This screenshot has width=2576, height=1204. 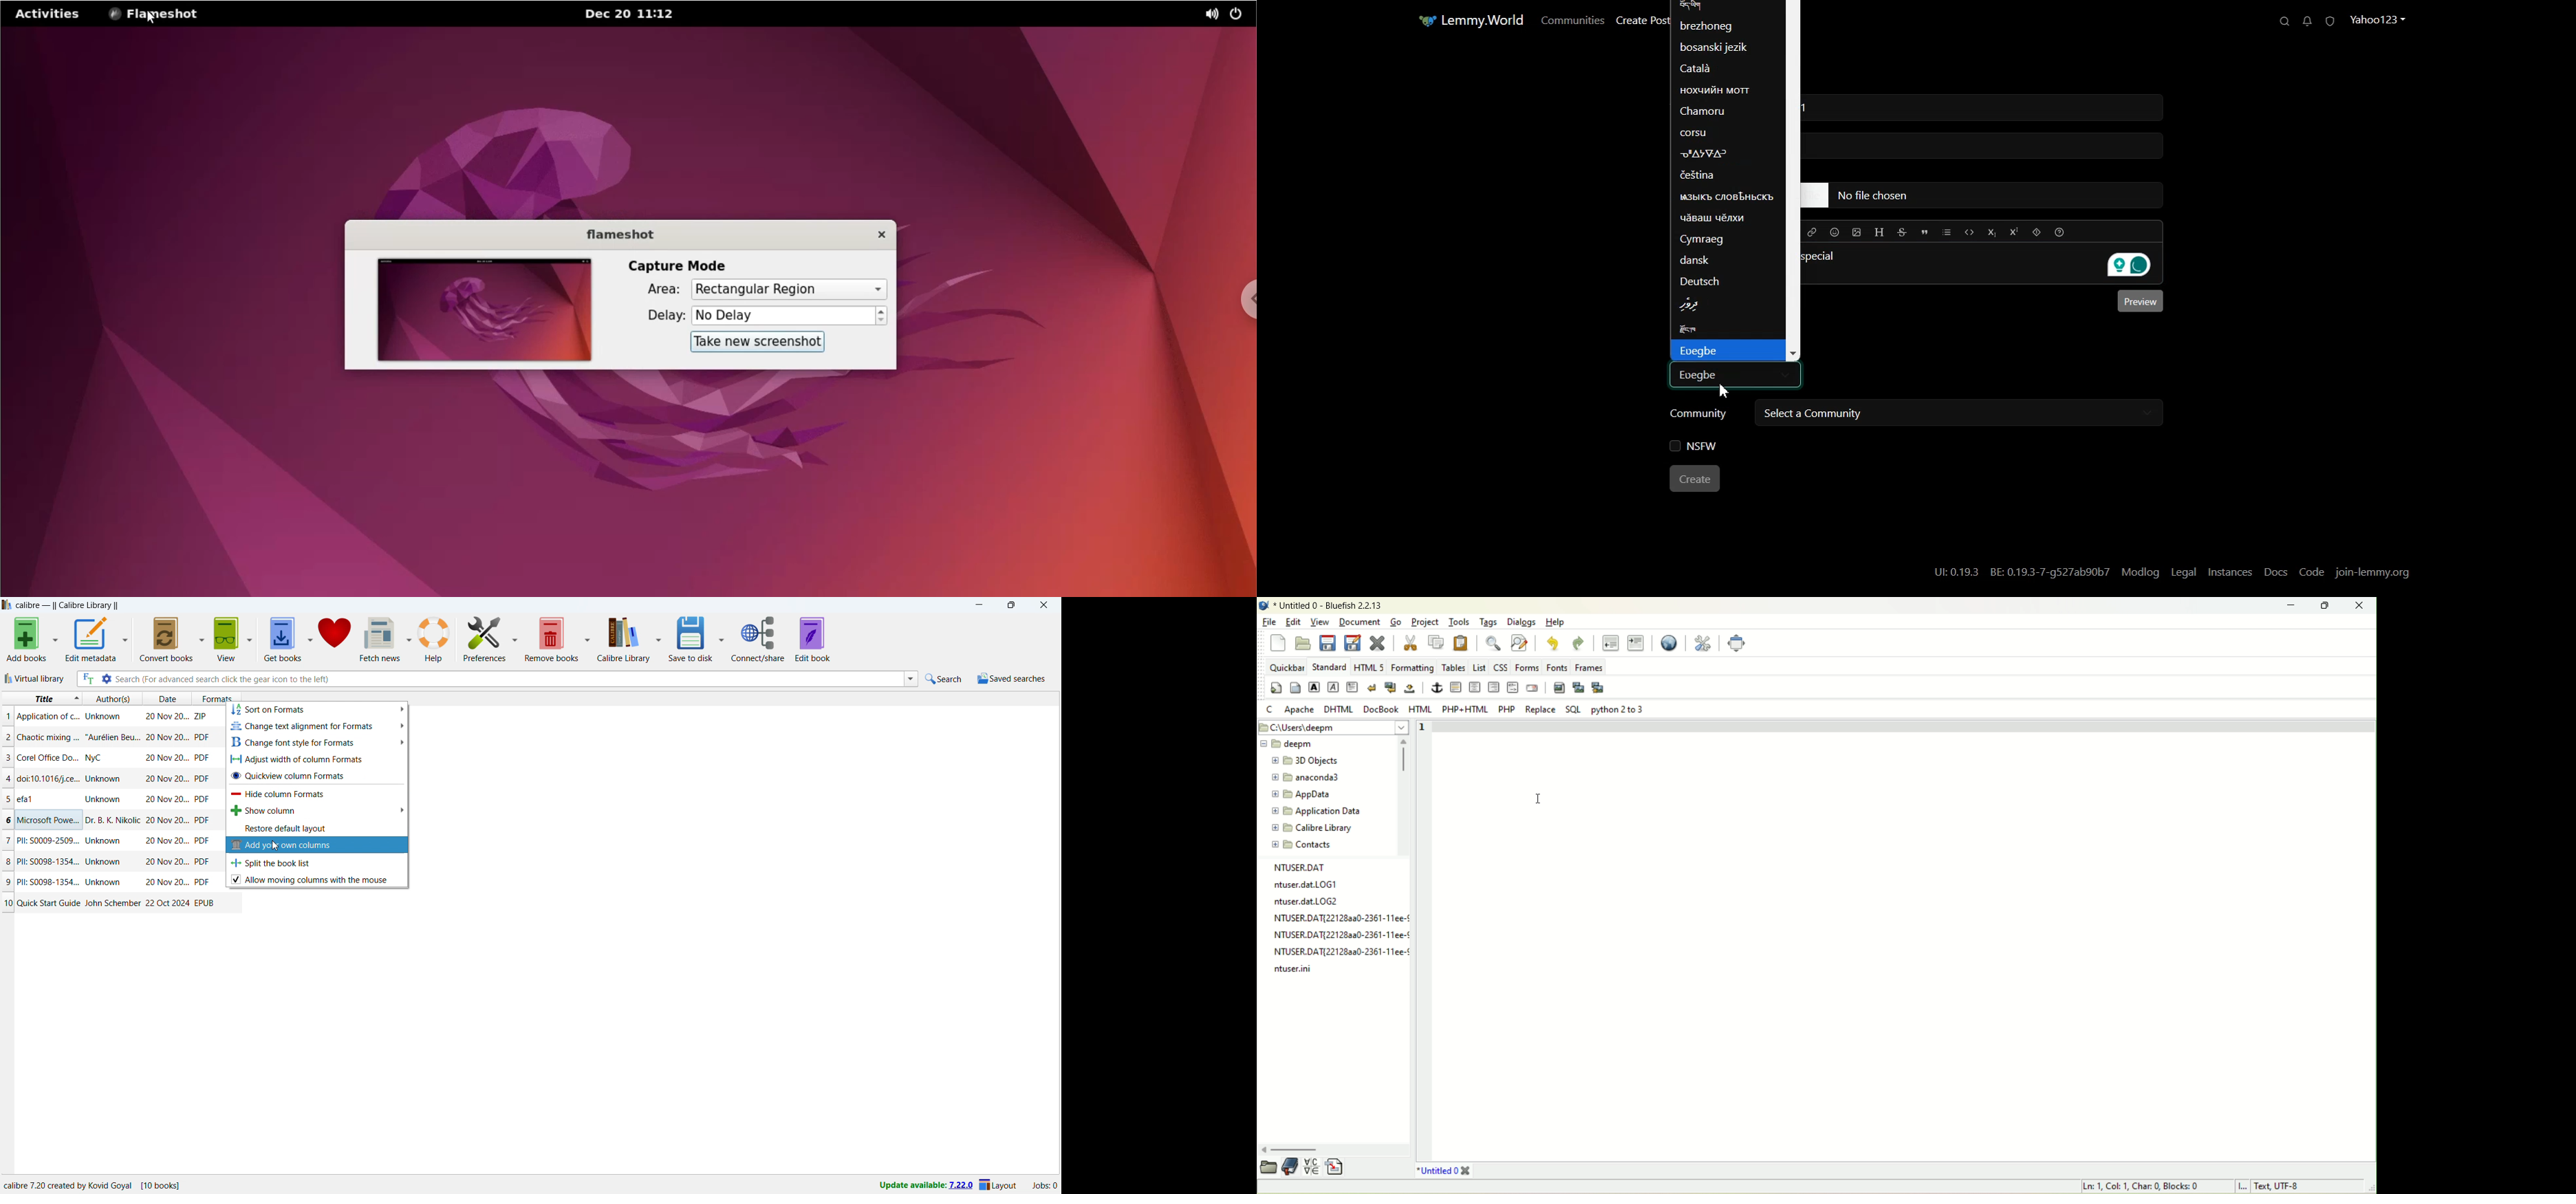 What do you see at coordinates (27, 639) in the screenshot?
I see `add books` at bounding box center [27, 639].